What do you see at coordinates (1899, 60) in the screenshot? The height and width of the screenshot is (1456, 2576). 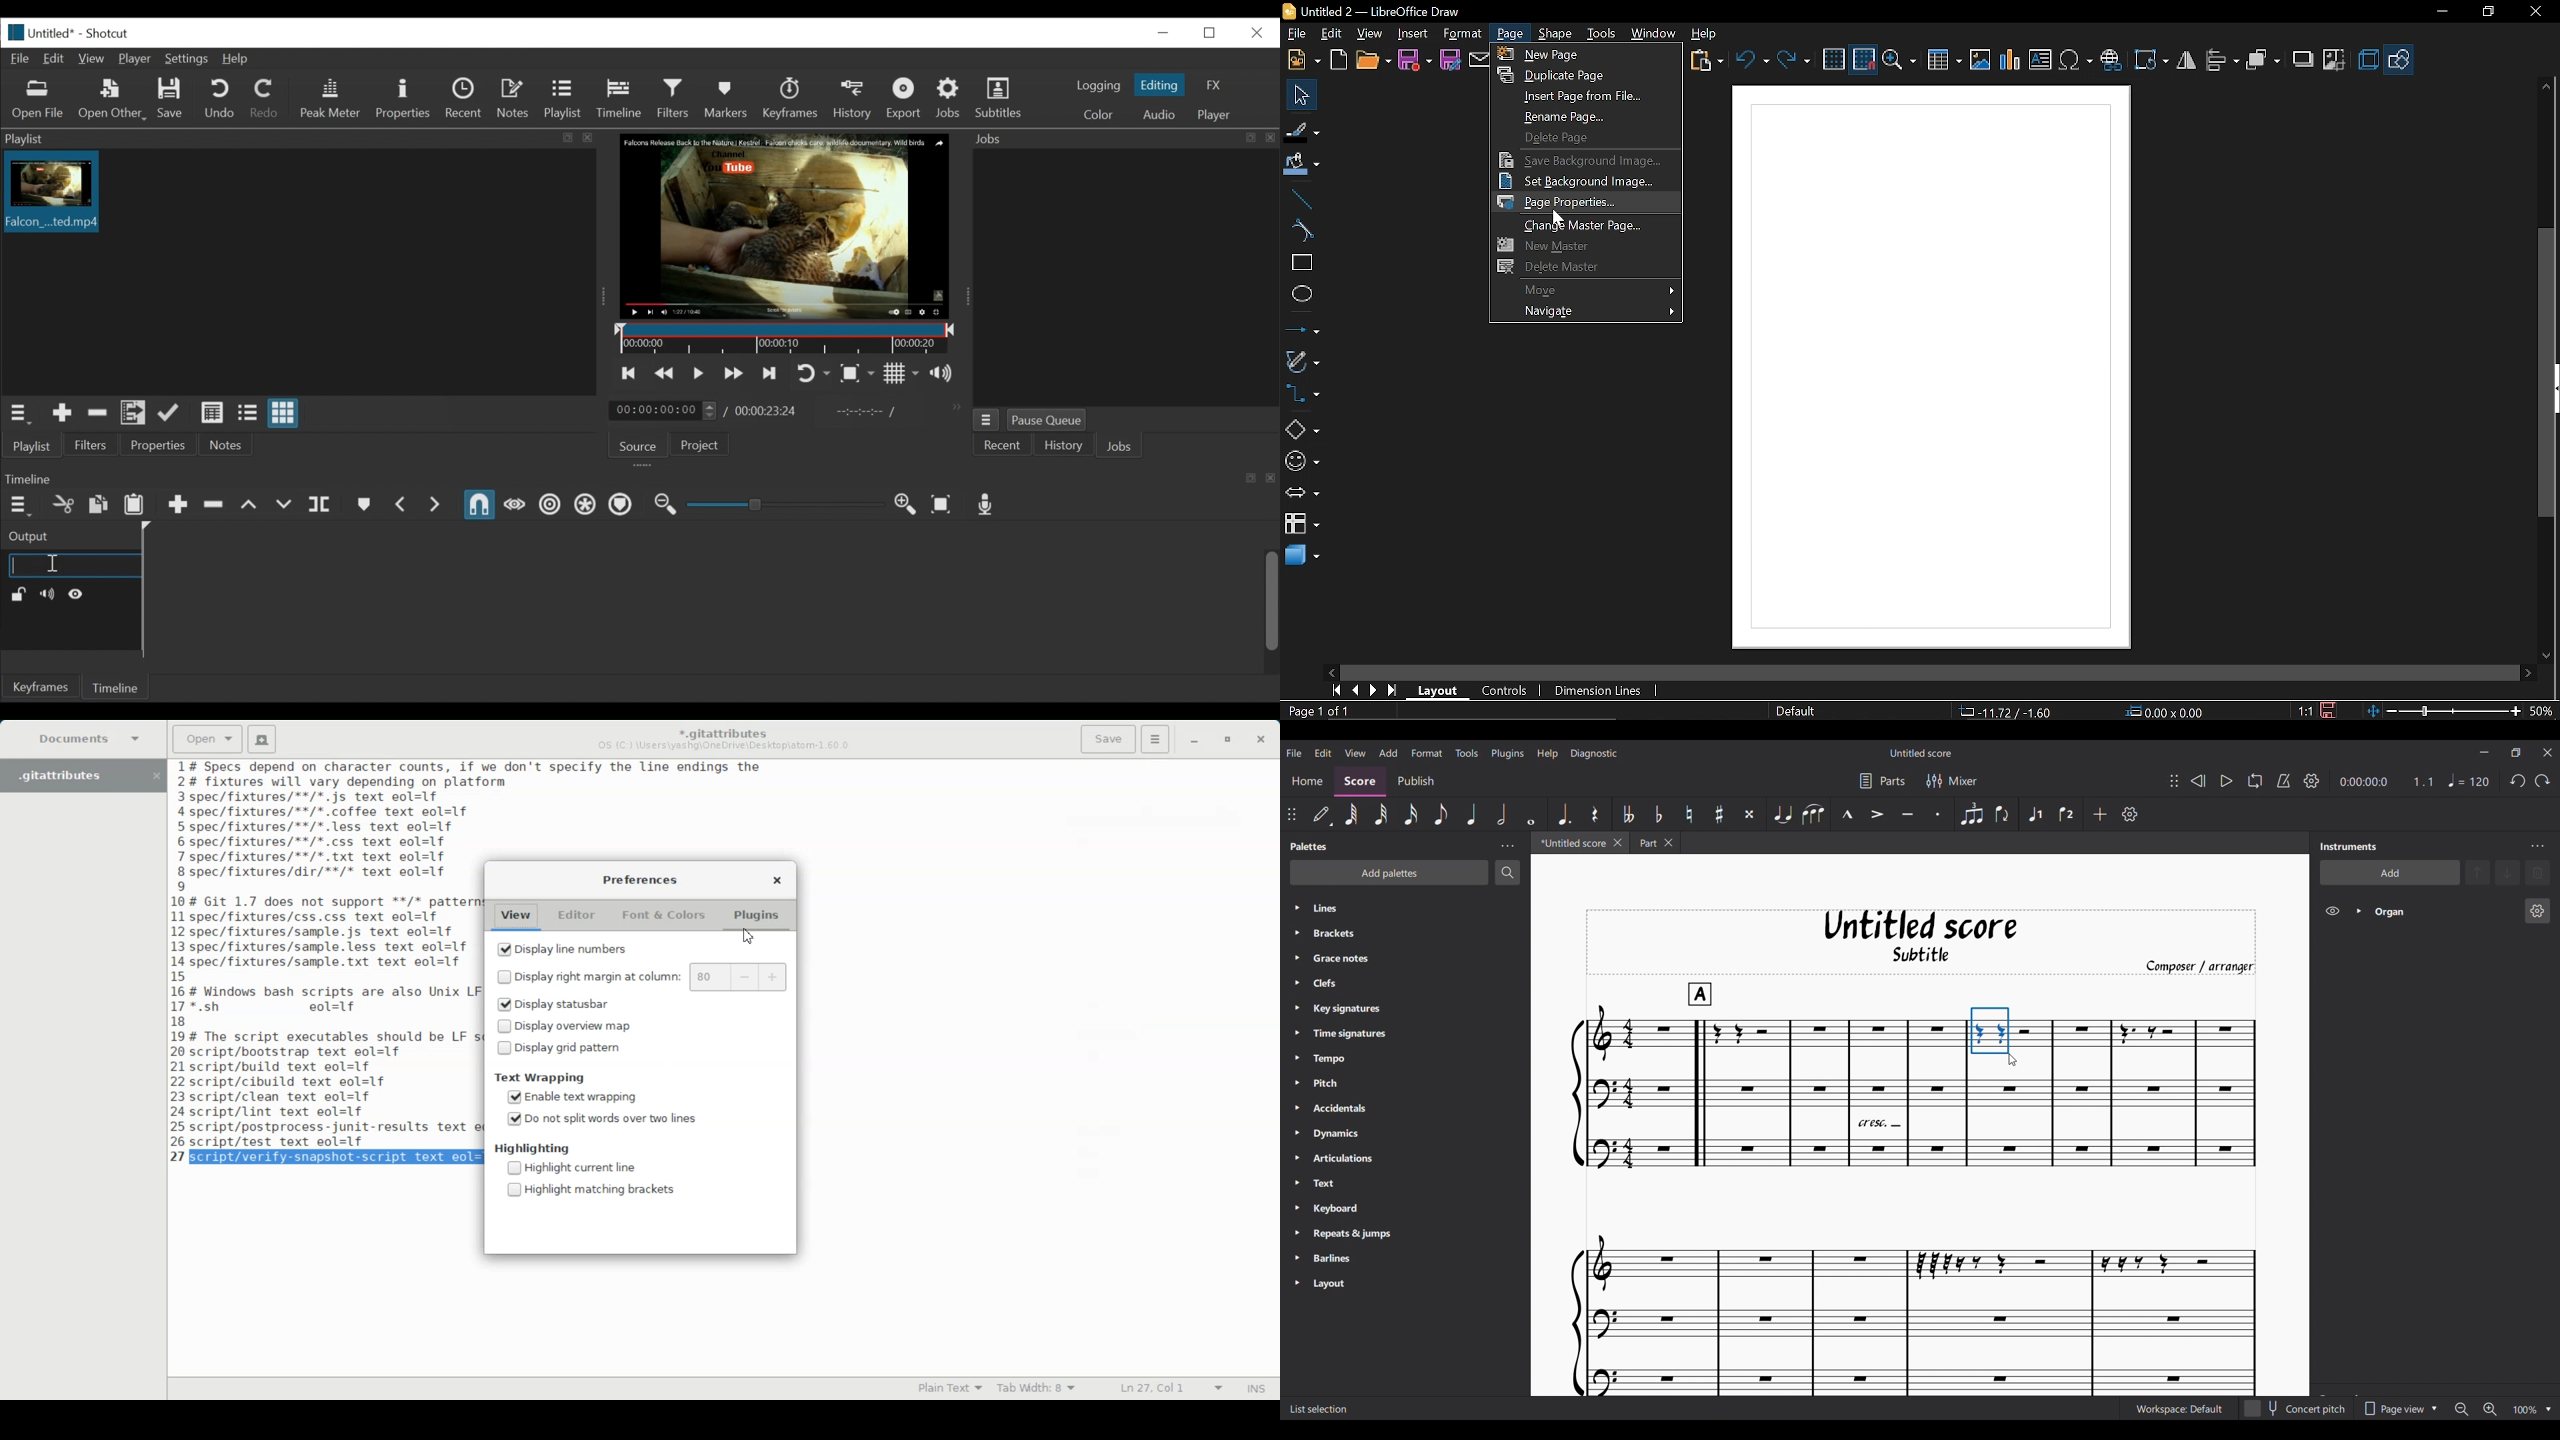 I see `Zoom` at bounding box center [1899, 60].